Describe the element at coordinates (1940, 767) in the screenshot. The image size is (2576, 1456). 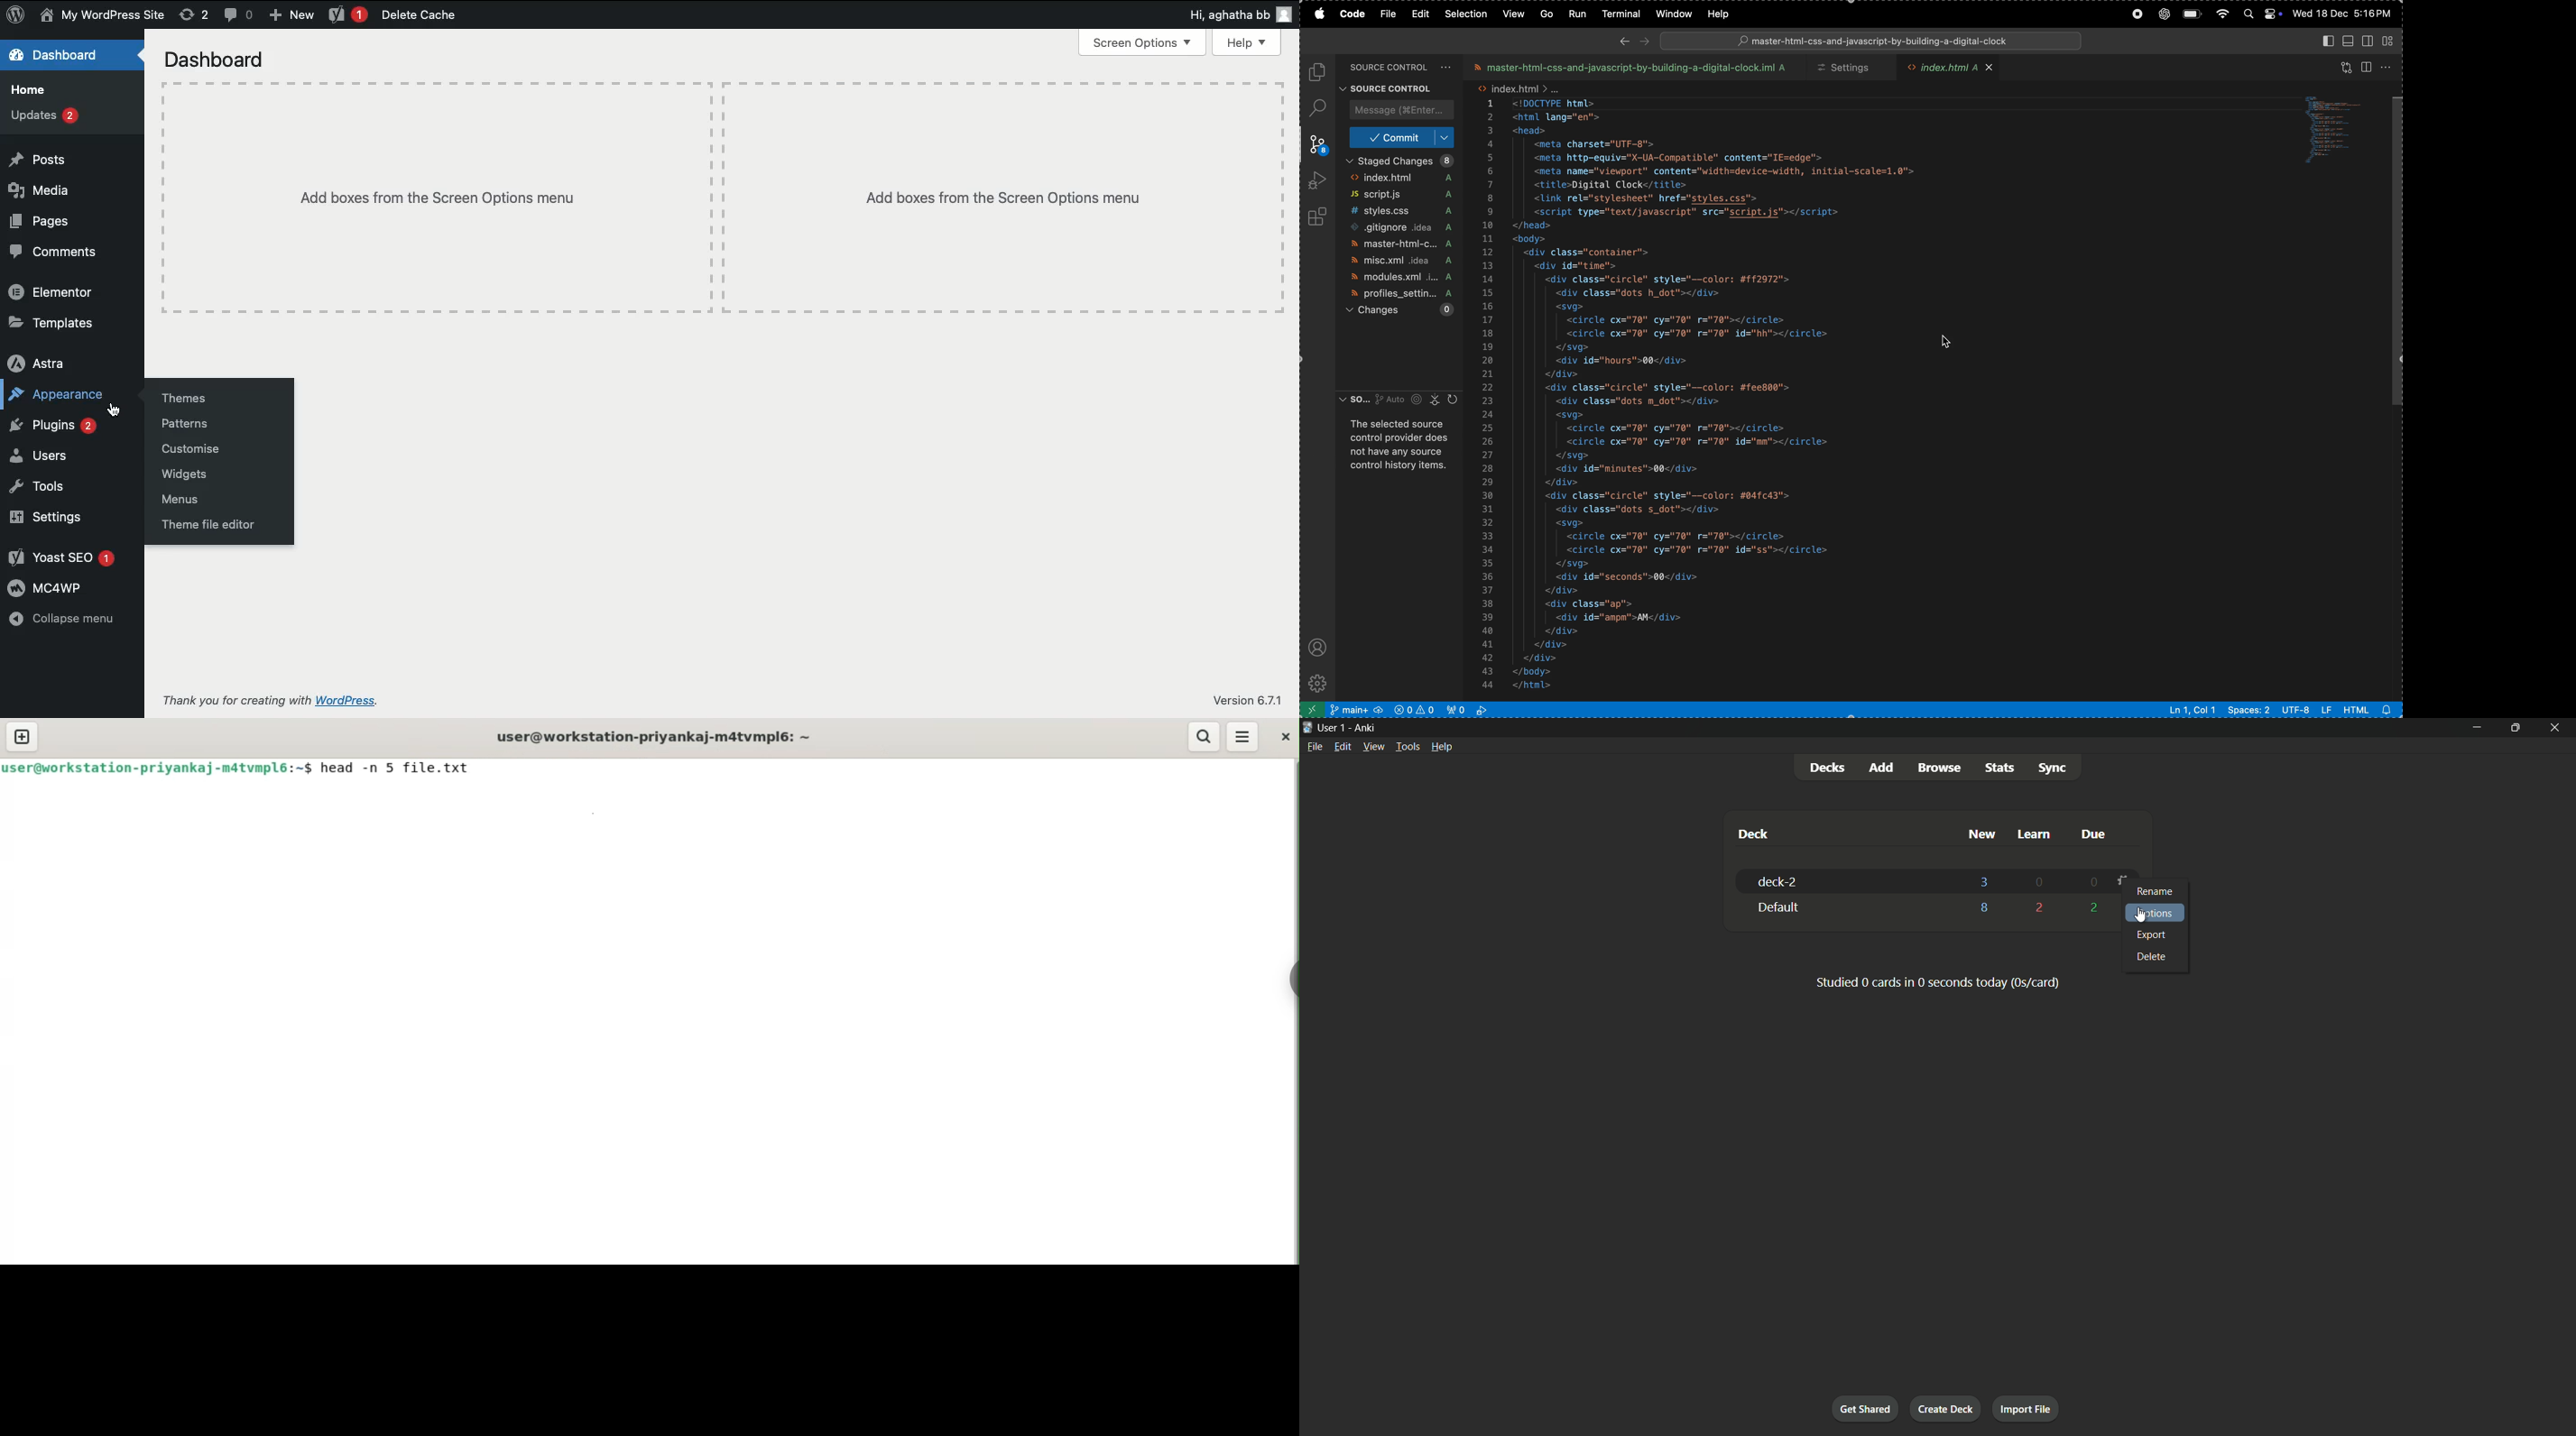
I see `browse` at that location.